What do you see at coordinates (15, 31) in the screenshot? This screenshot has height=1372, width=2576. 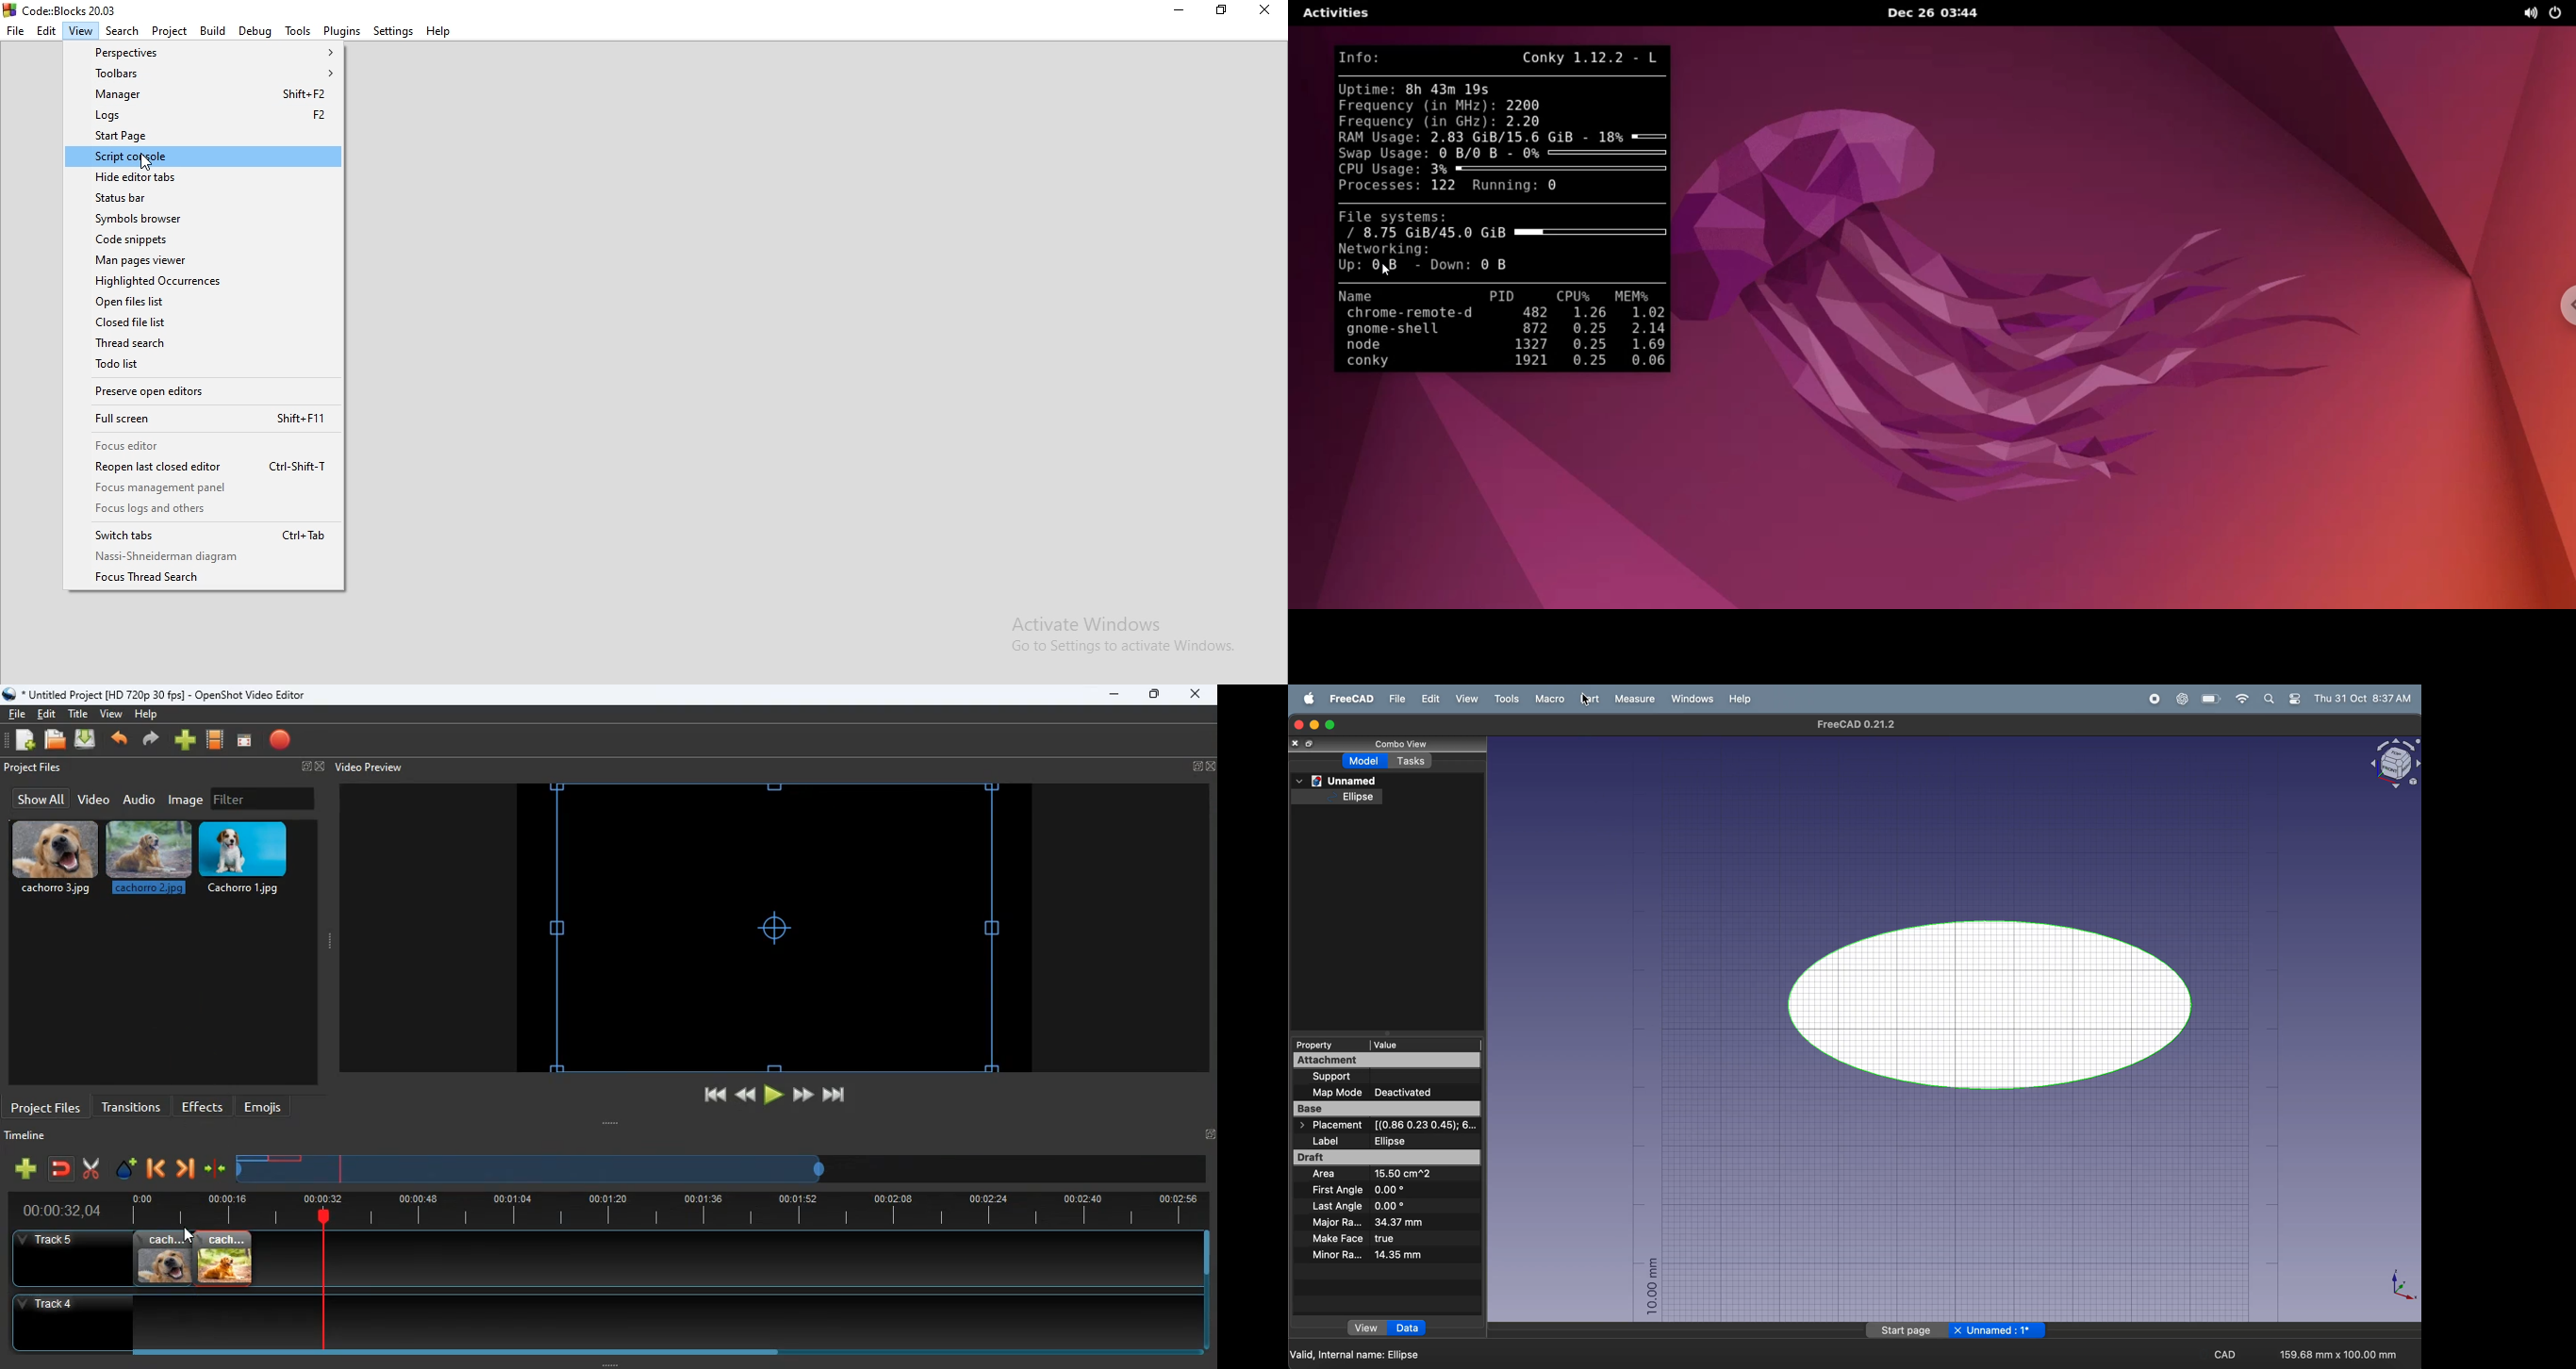 I see `File` at bounding box center [15, 31].